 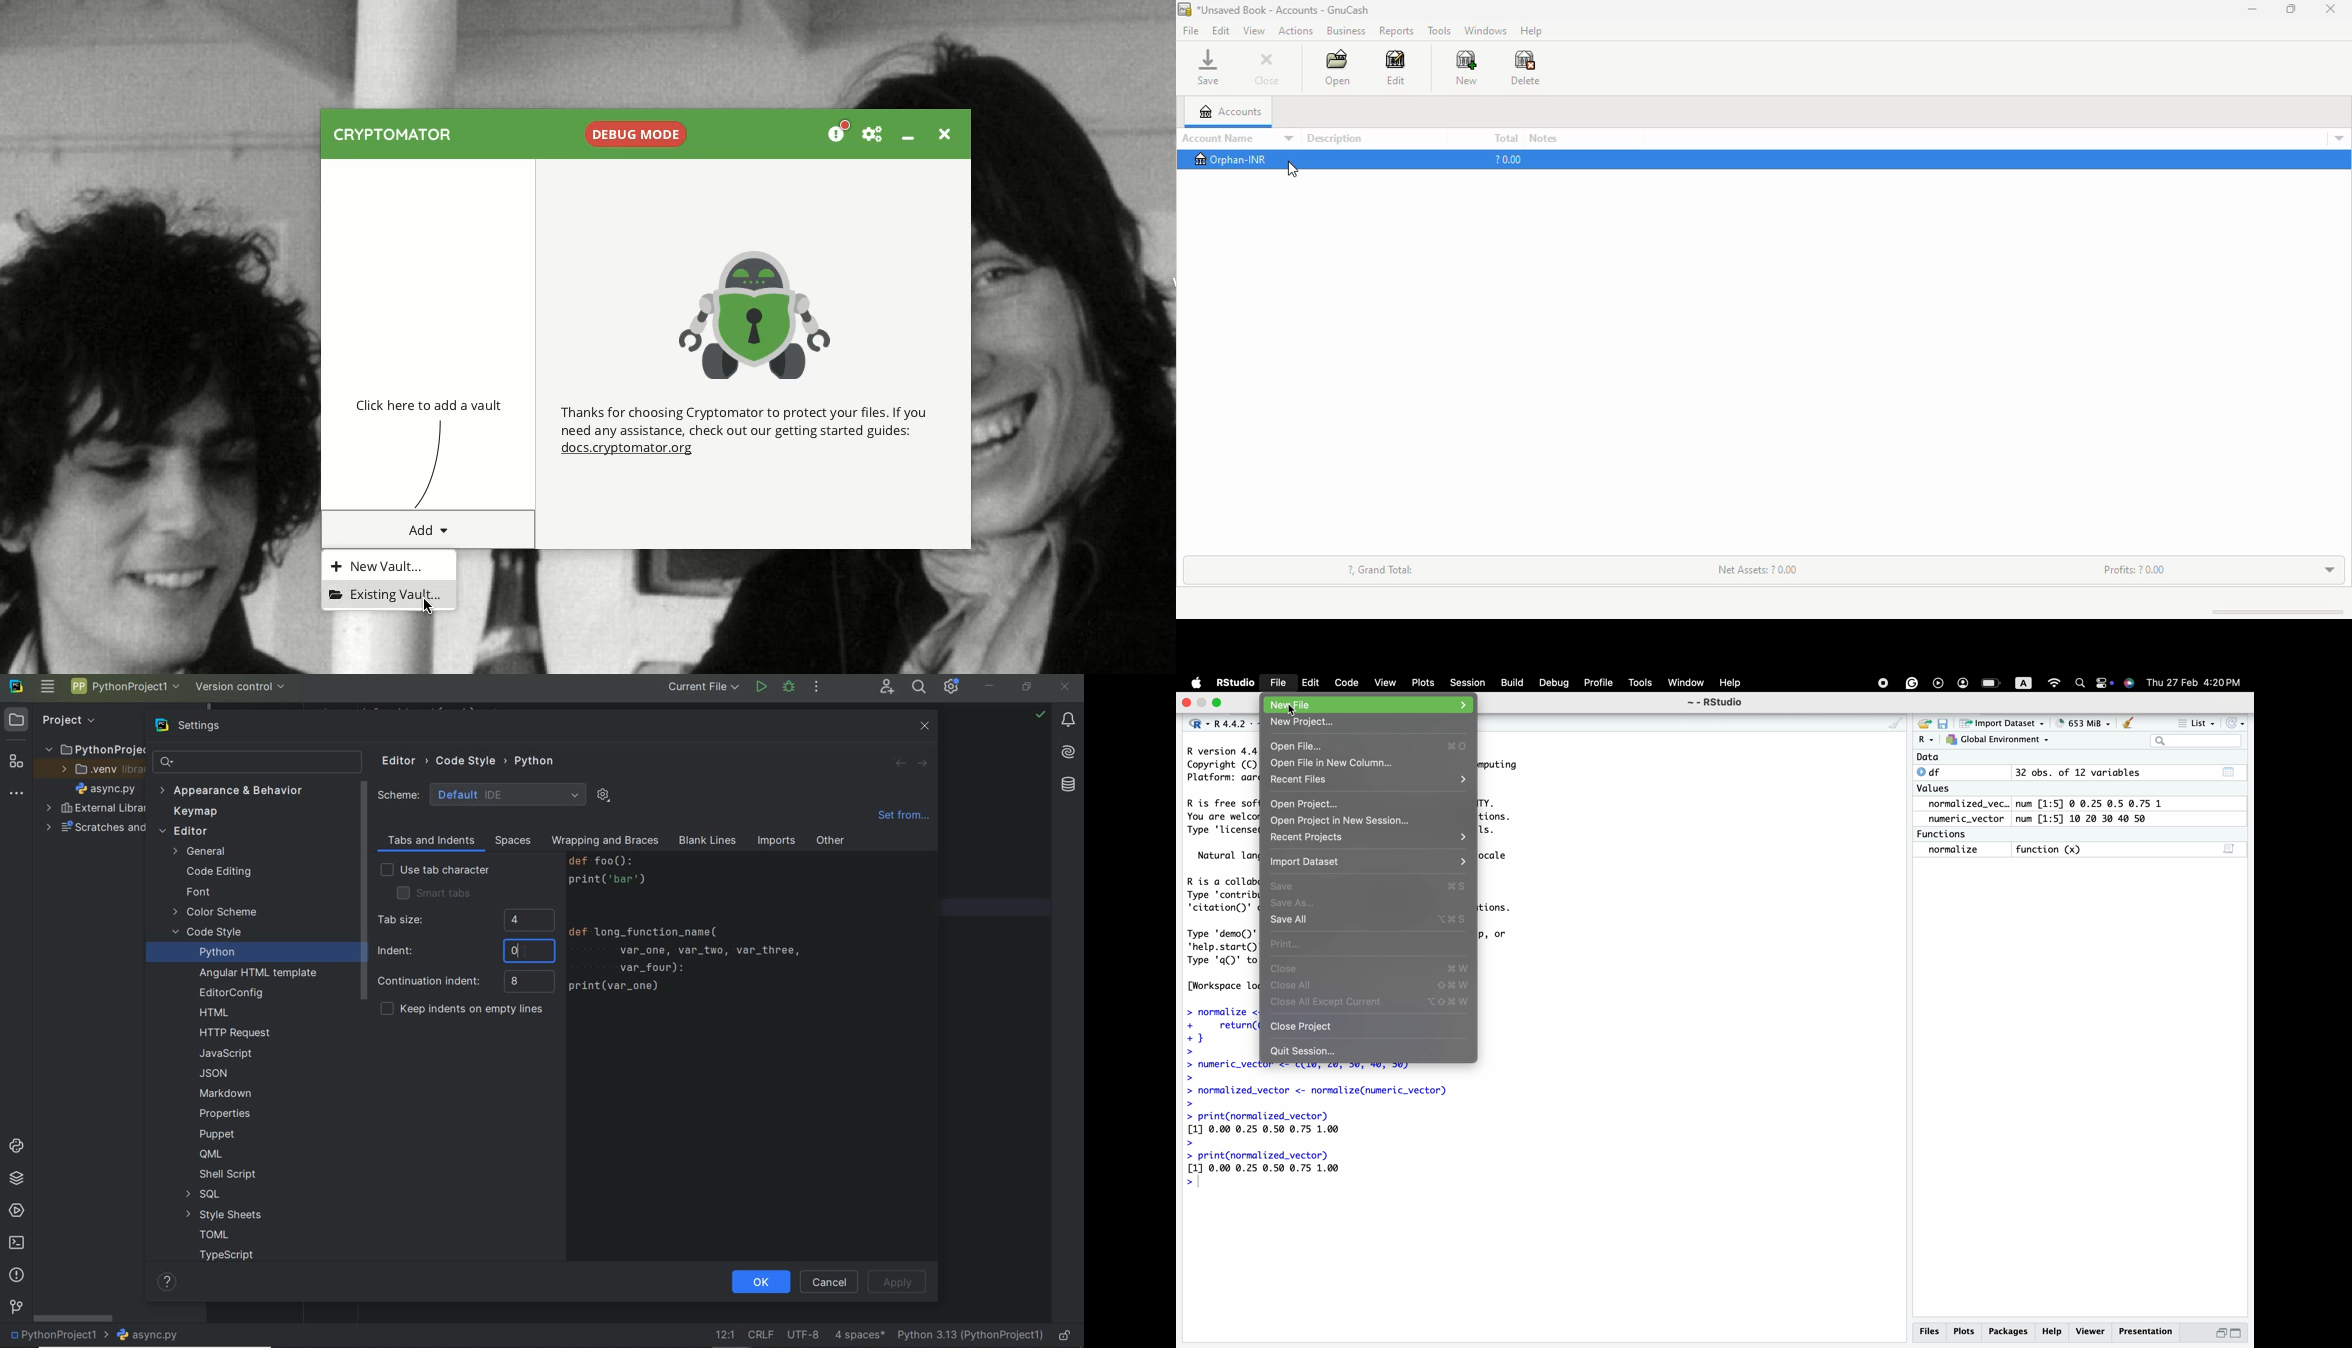 I want to click on smart tabs, so click(x=434, y=892).